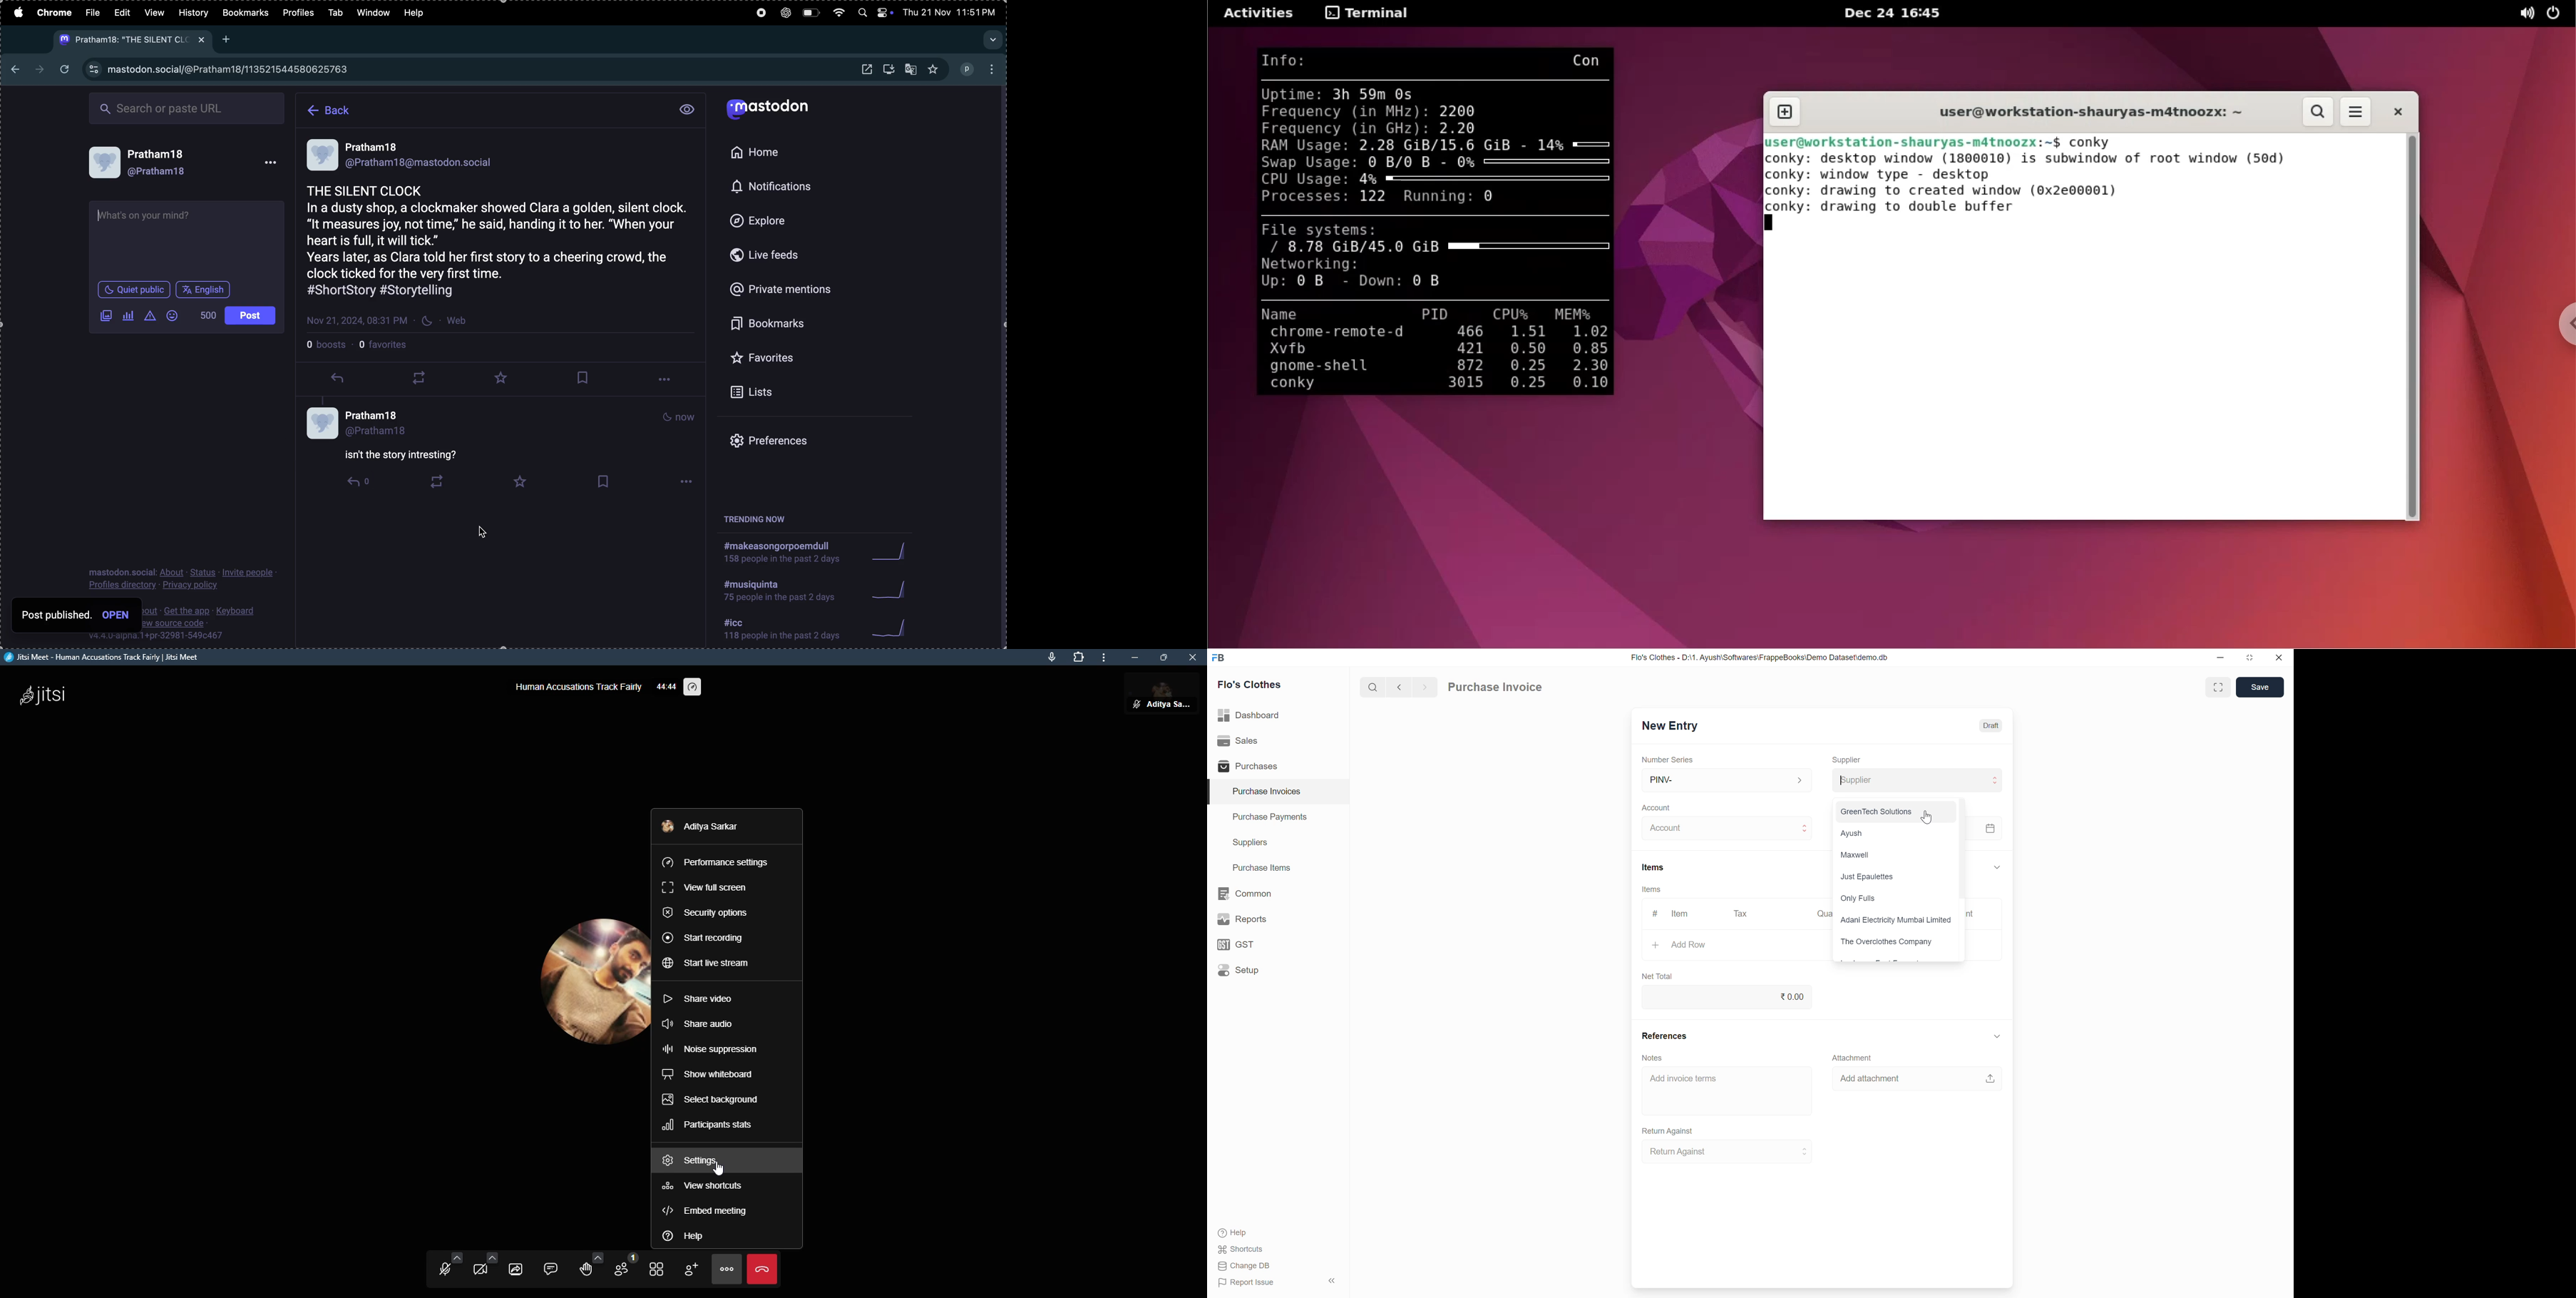  Describe the element at coordinates (1728, 828) in the screenshot. I see `Account` at that location.